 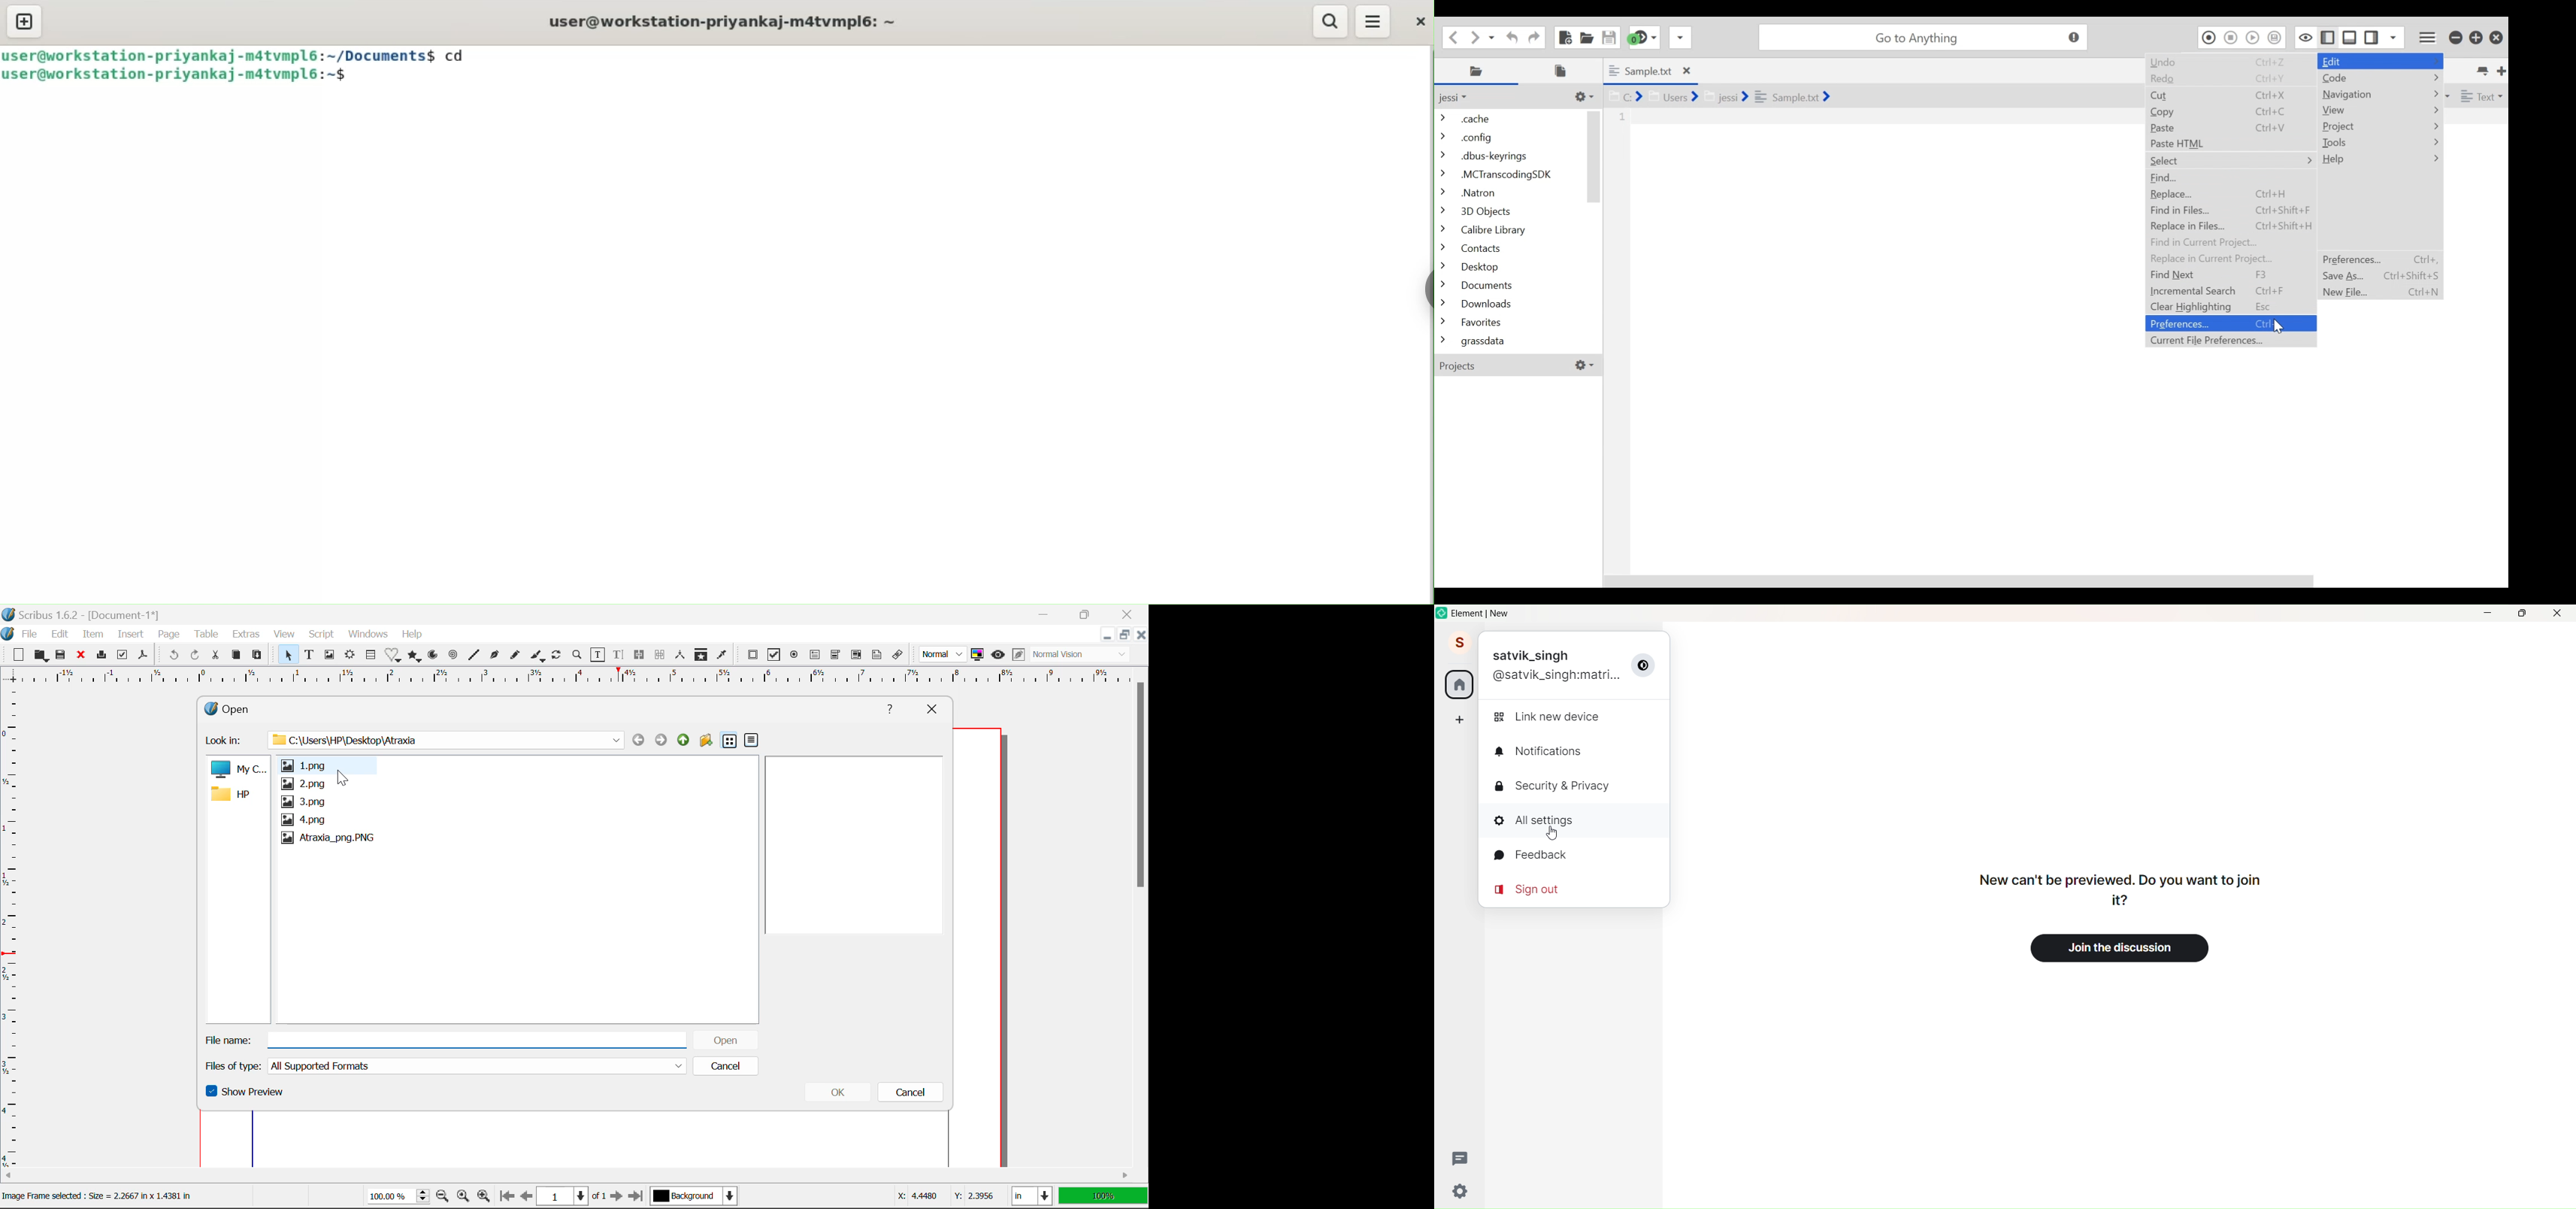 What do you see at coordinates (753, 655) in the screenshot?
I see `Pdf Push Button` at bounding box center [753, 655].